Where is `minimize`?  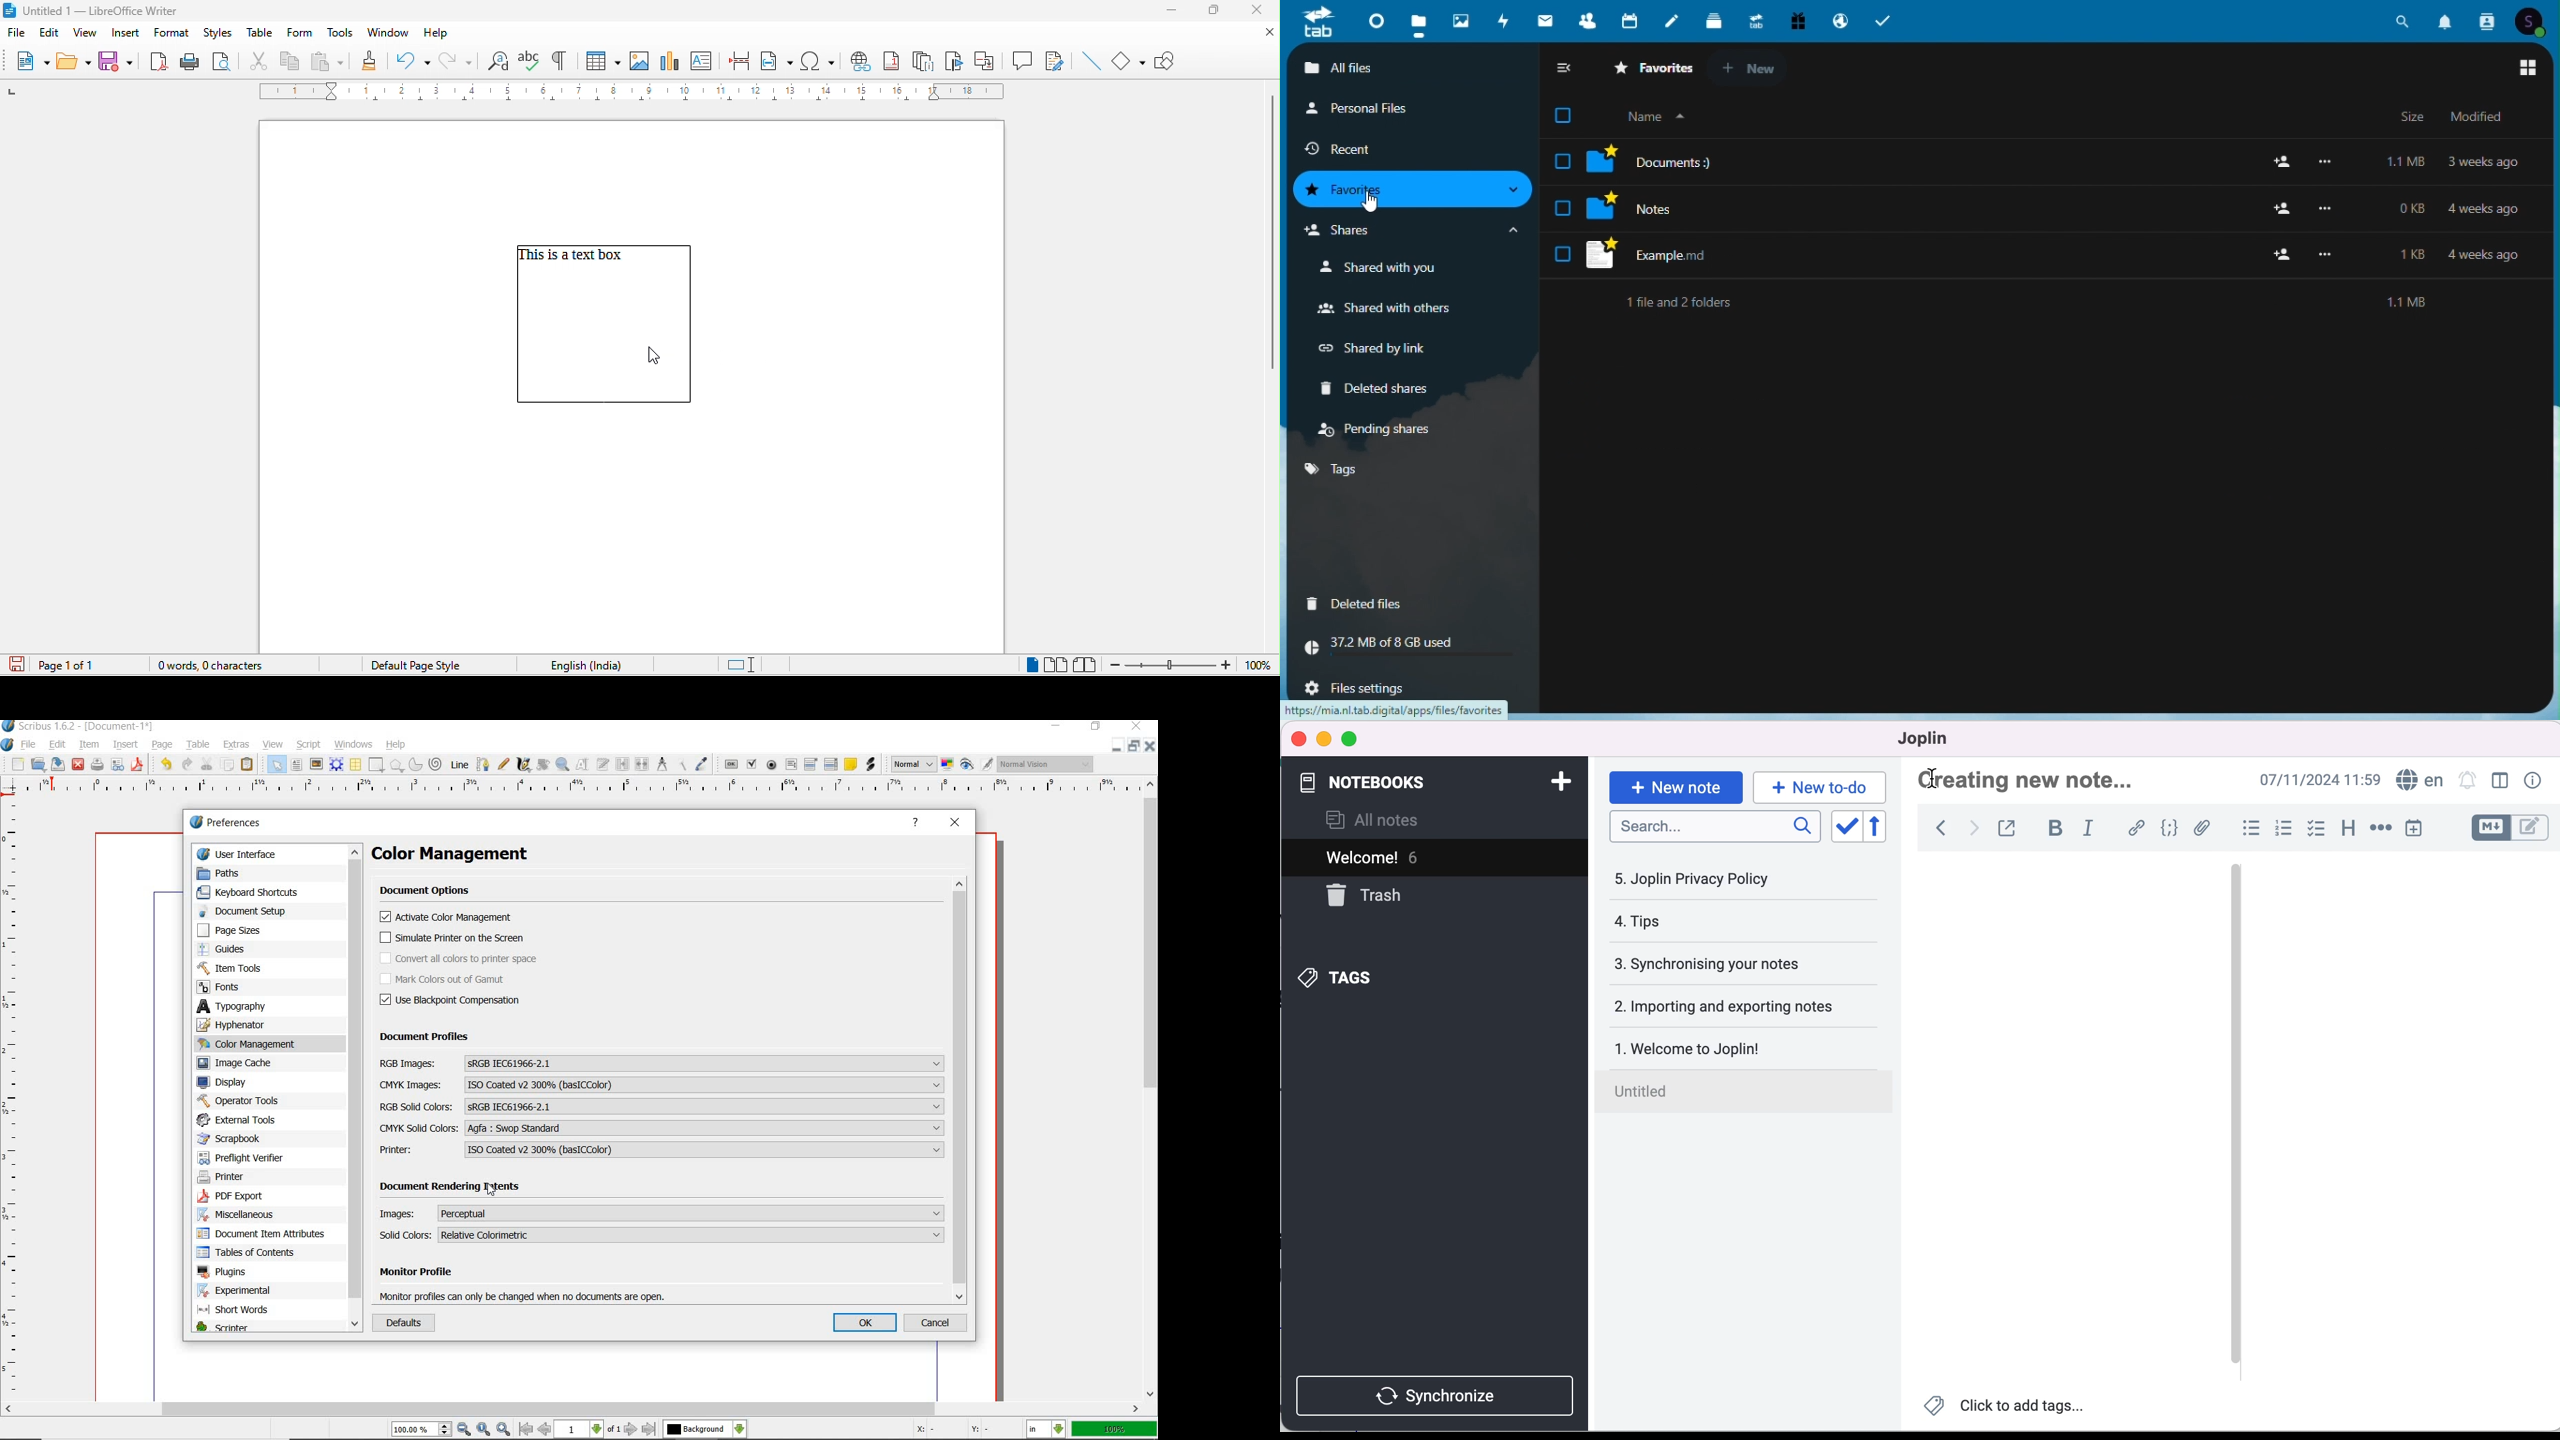 minimize is located at coordinates (1324, 737).